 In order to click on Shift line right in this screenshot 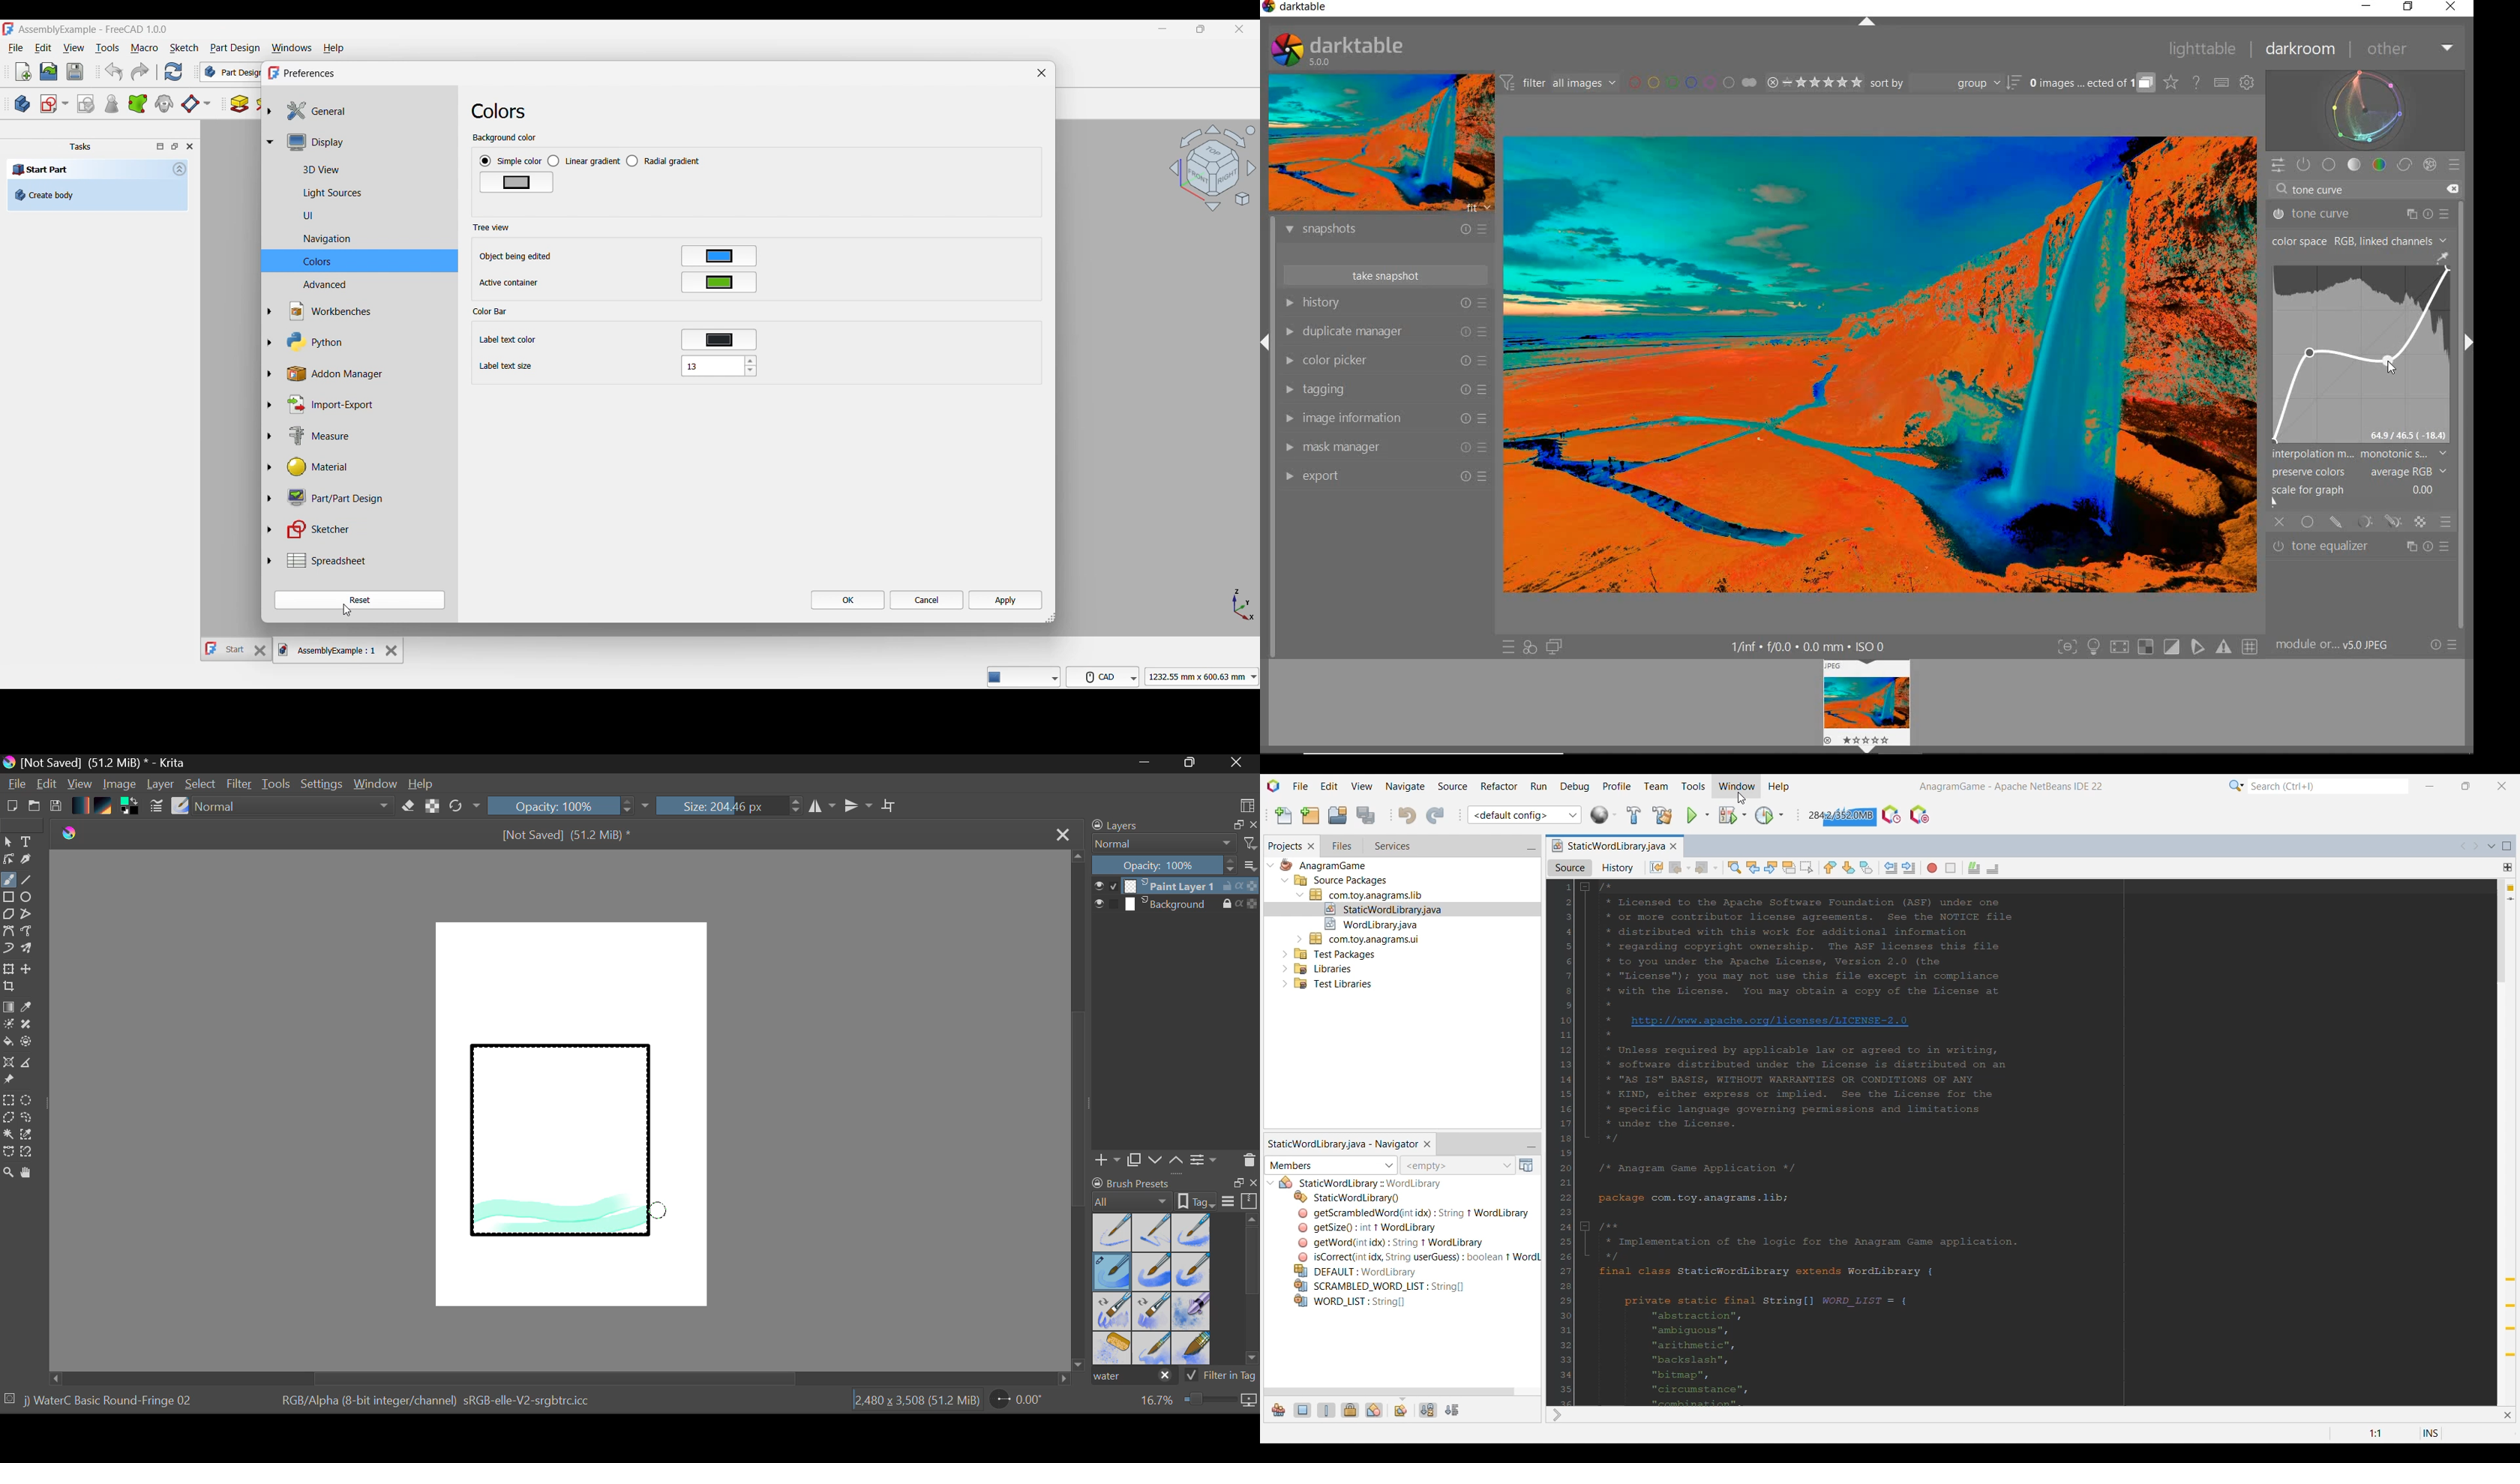, I will do `click(1909, 868)`.